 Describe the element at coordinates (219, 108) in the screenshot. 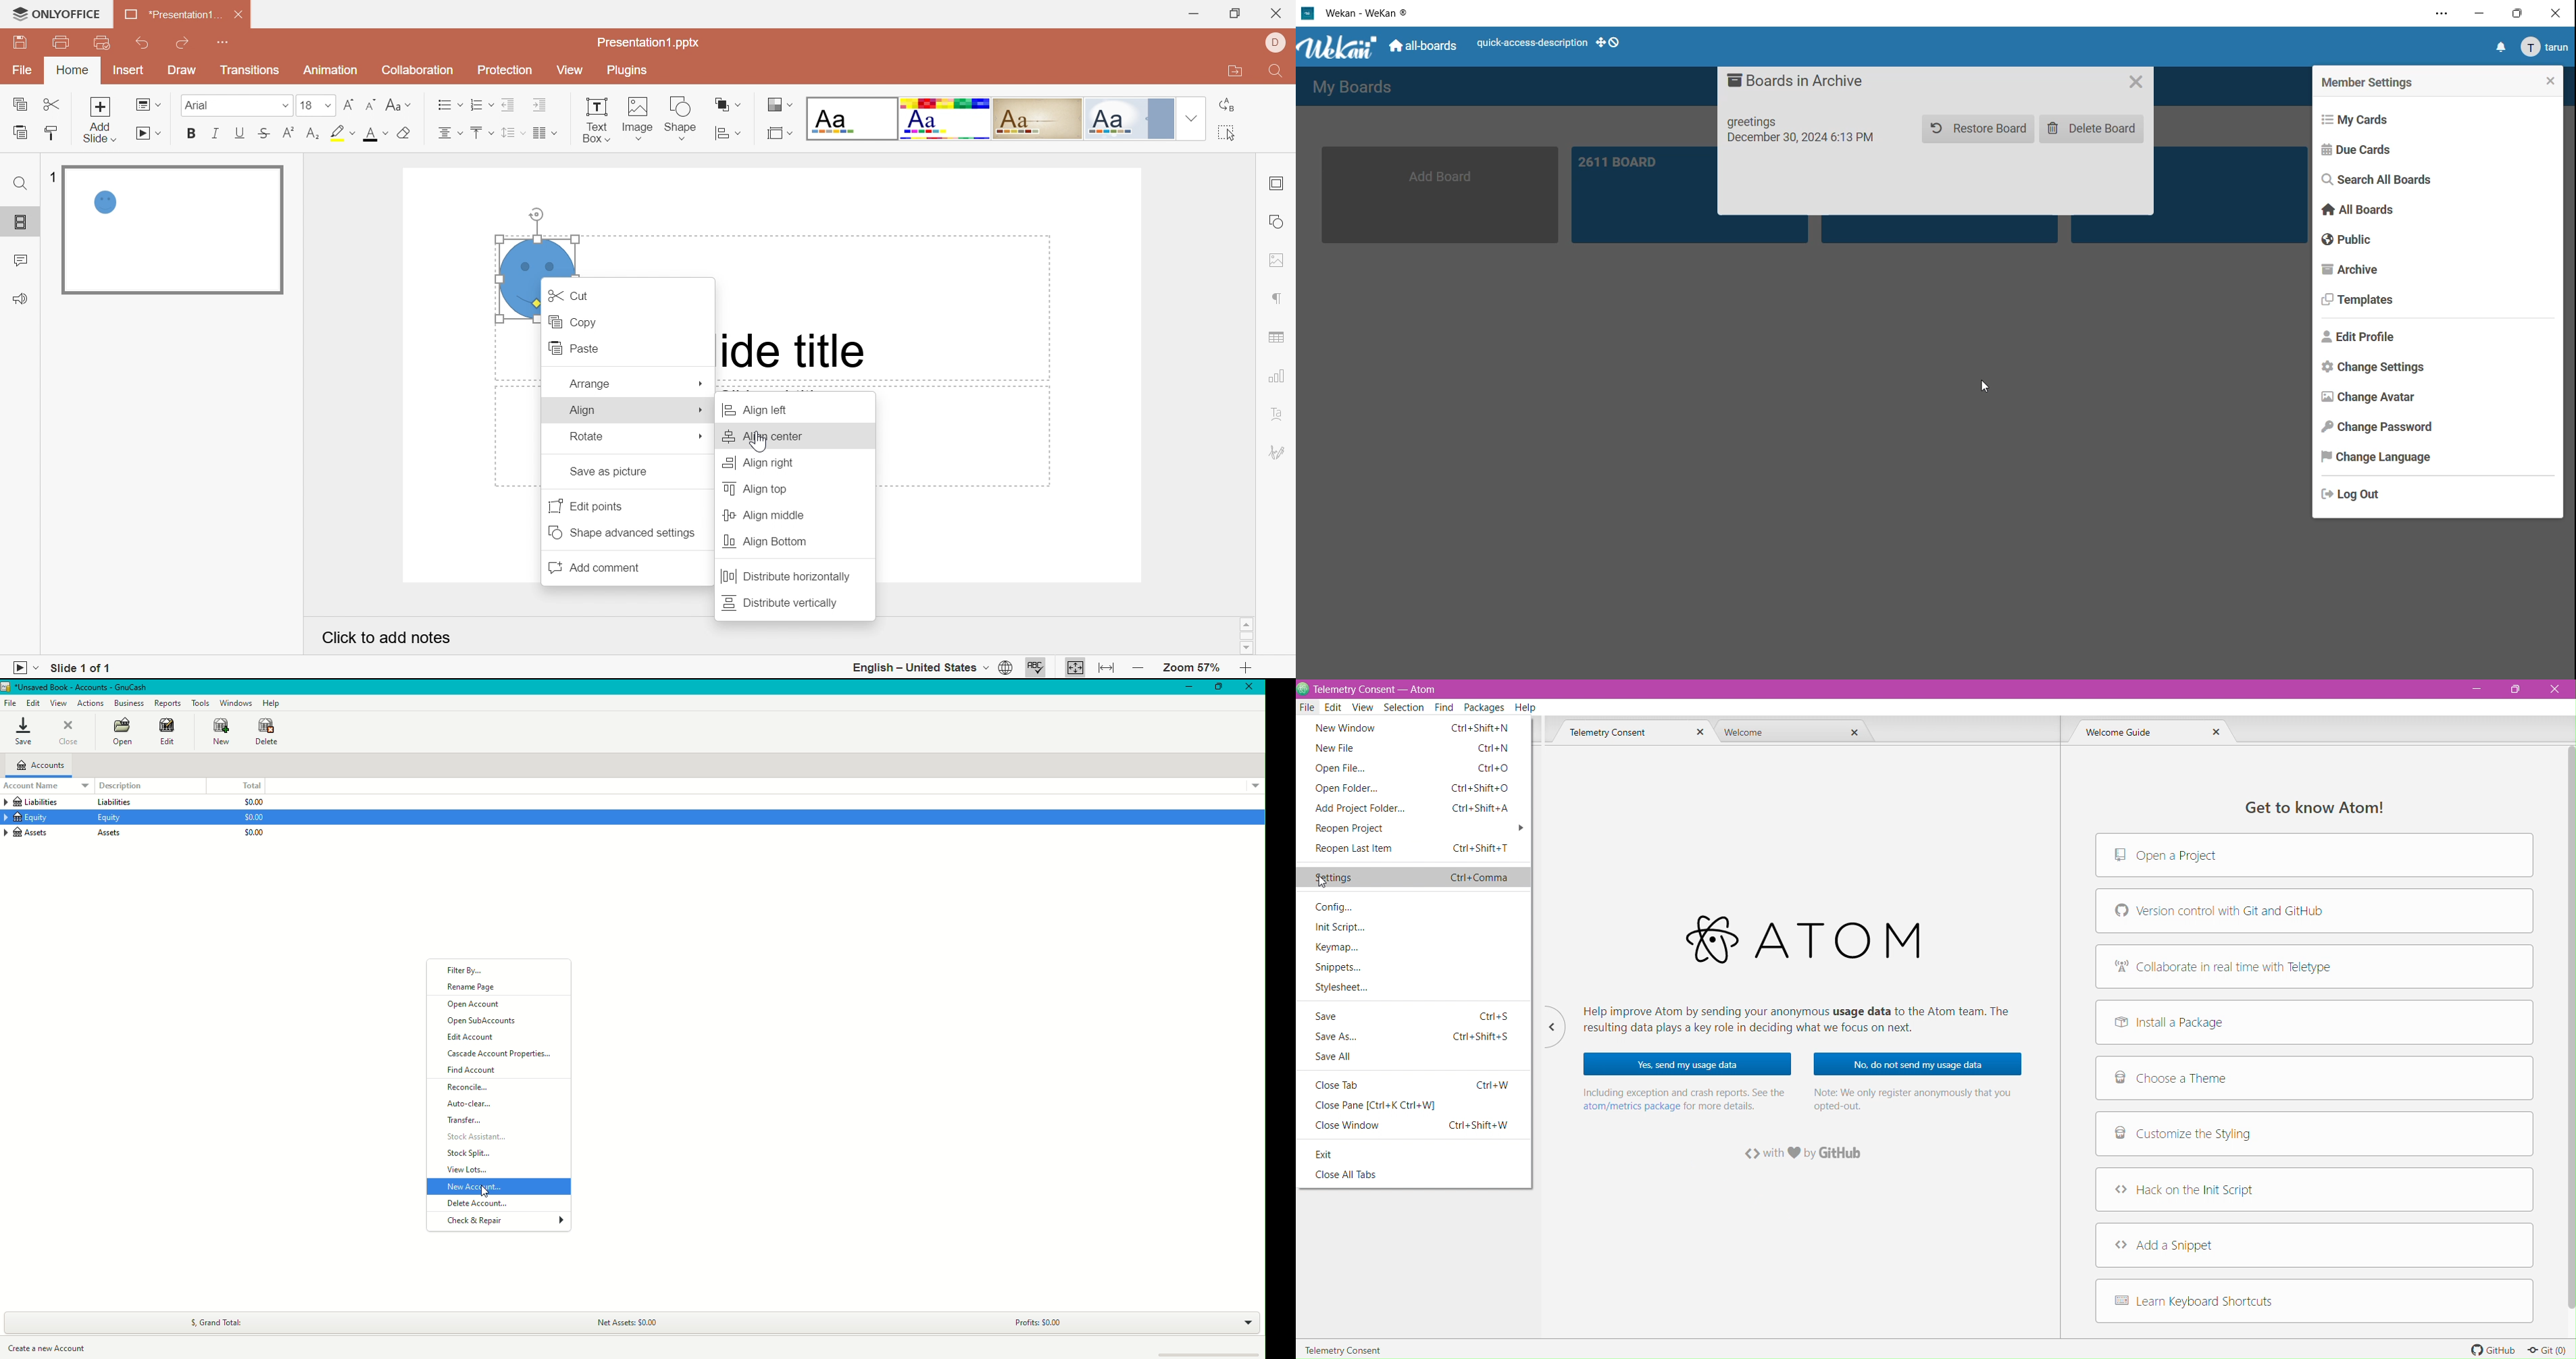

I see `Arial` at that location.